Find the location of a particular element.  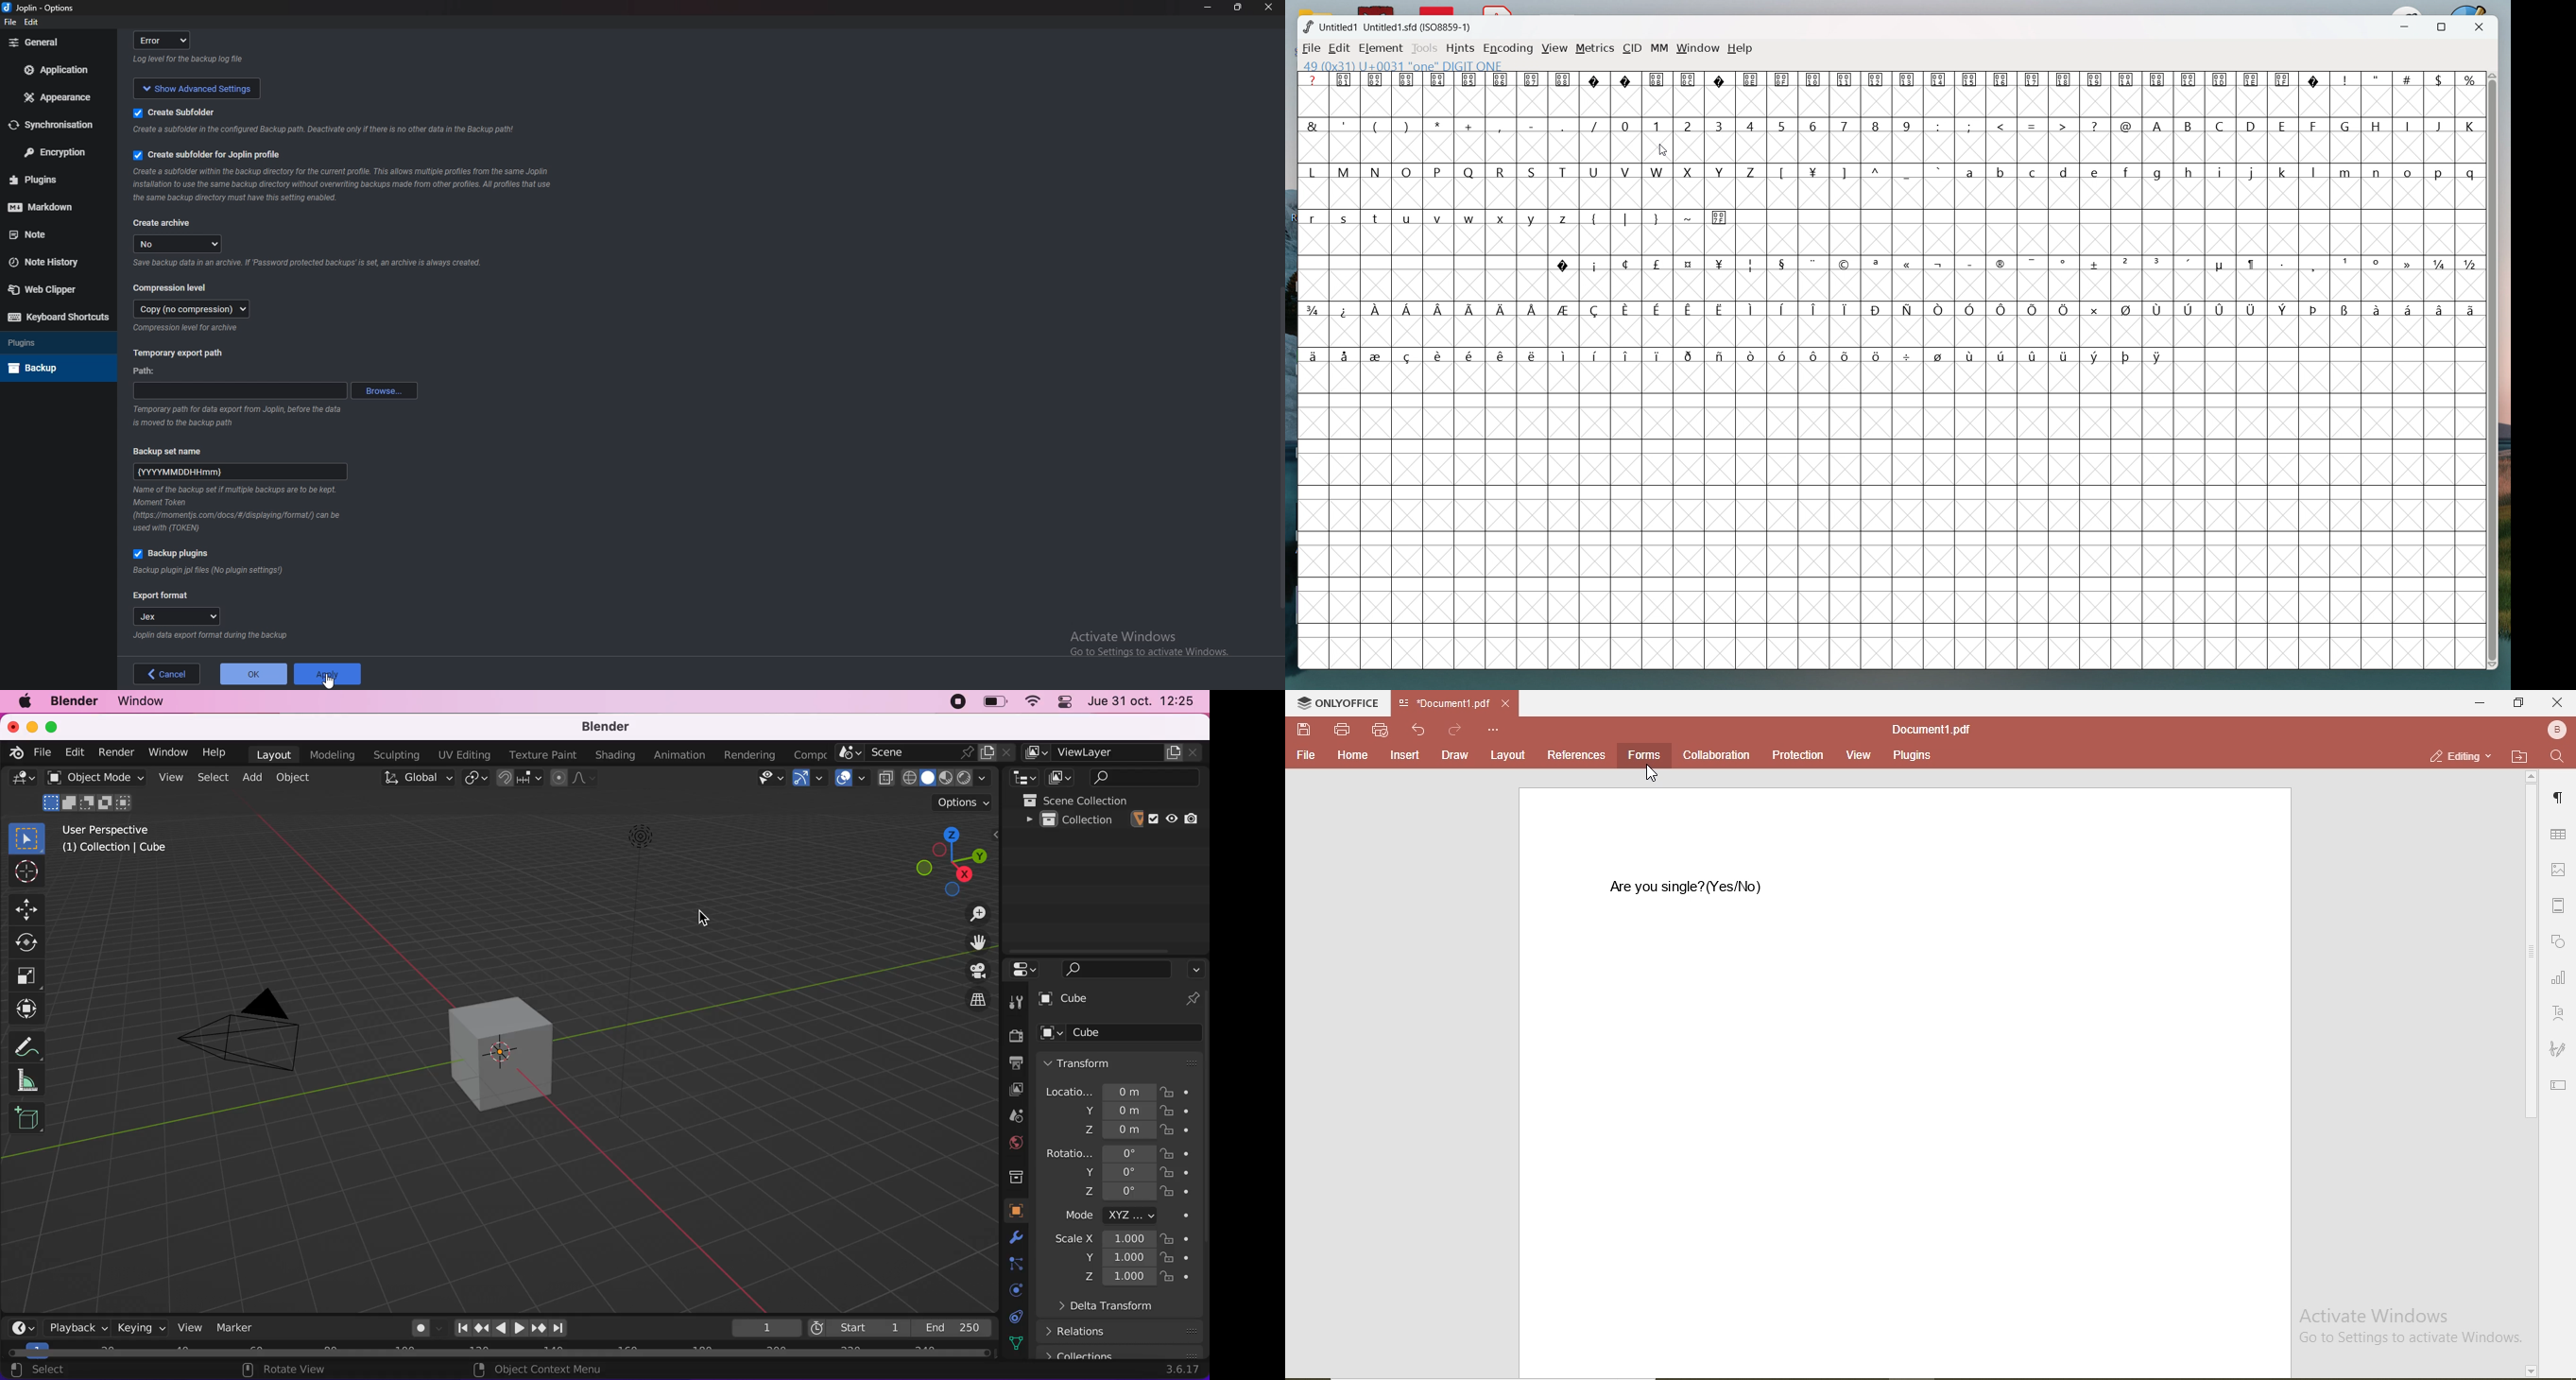

symbol is located at coordinates (1311, 356).